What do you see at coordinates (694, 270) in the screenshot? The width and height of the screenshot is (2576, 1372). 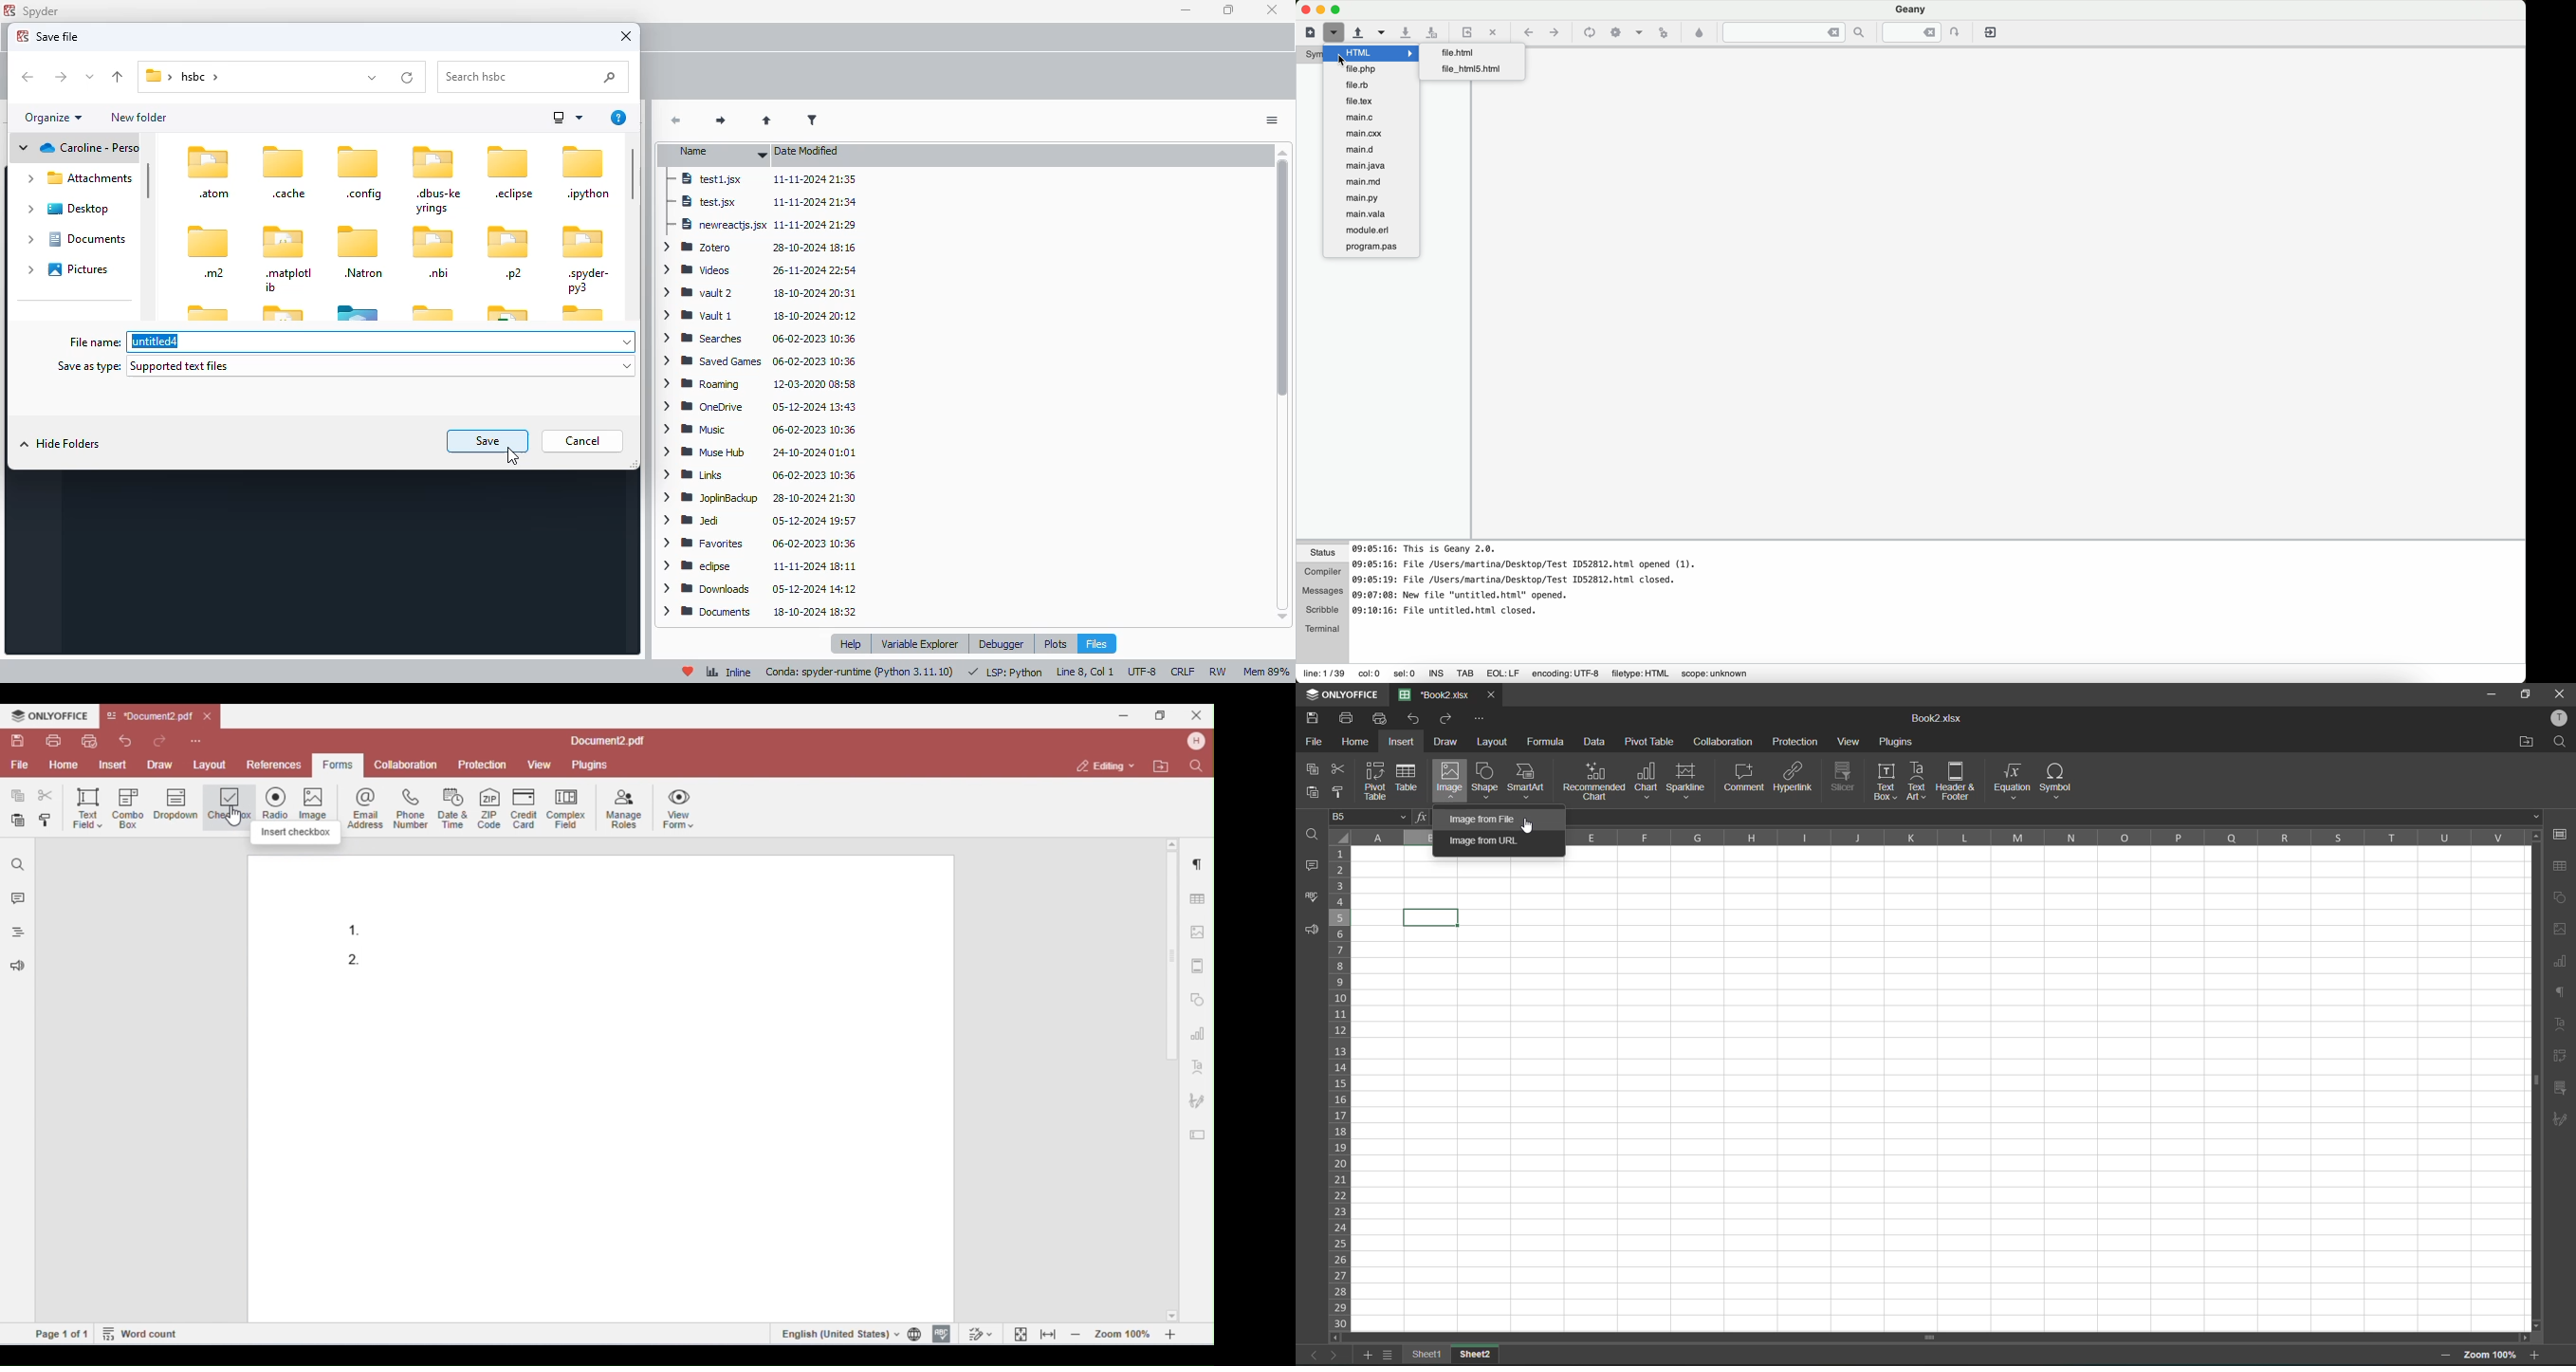 I see `videos` at bounding box center [694, 270].